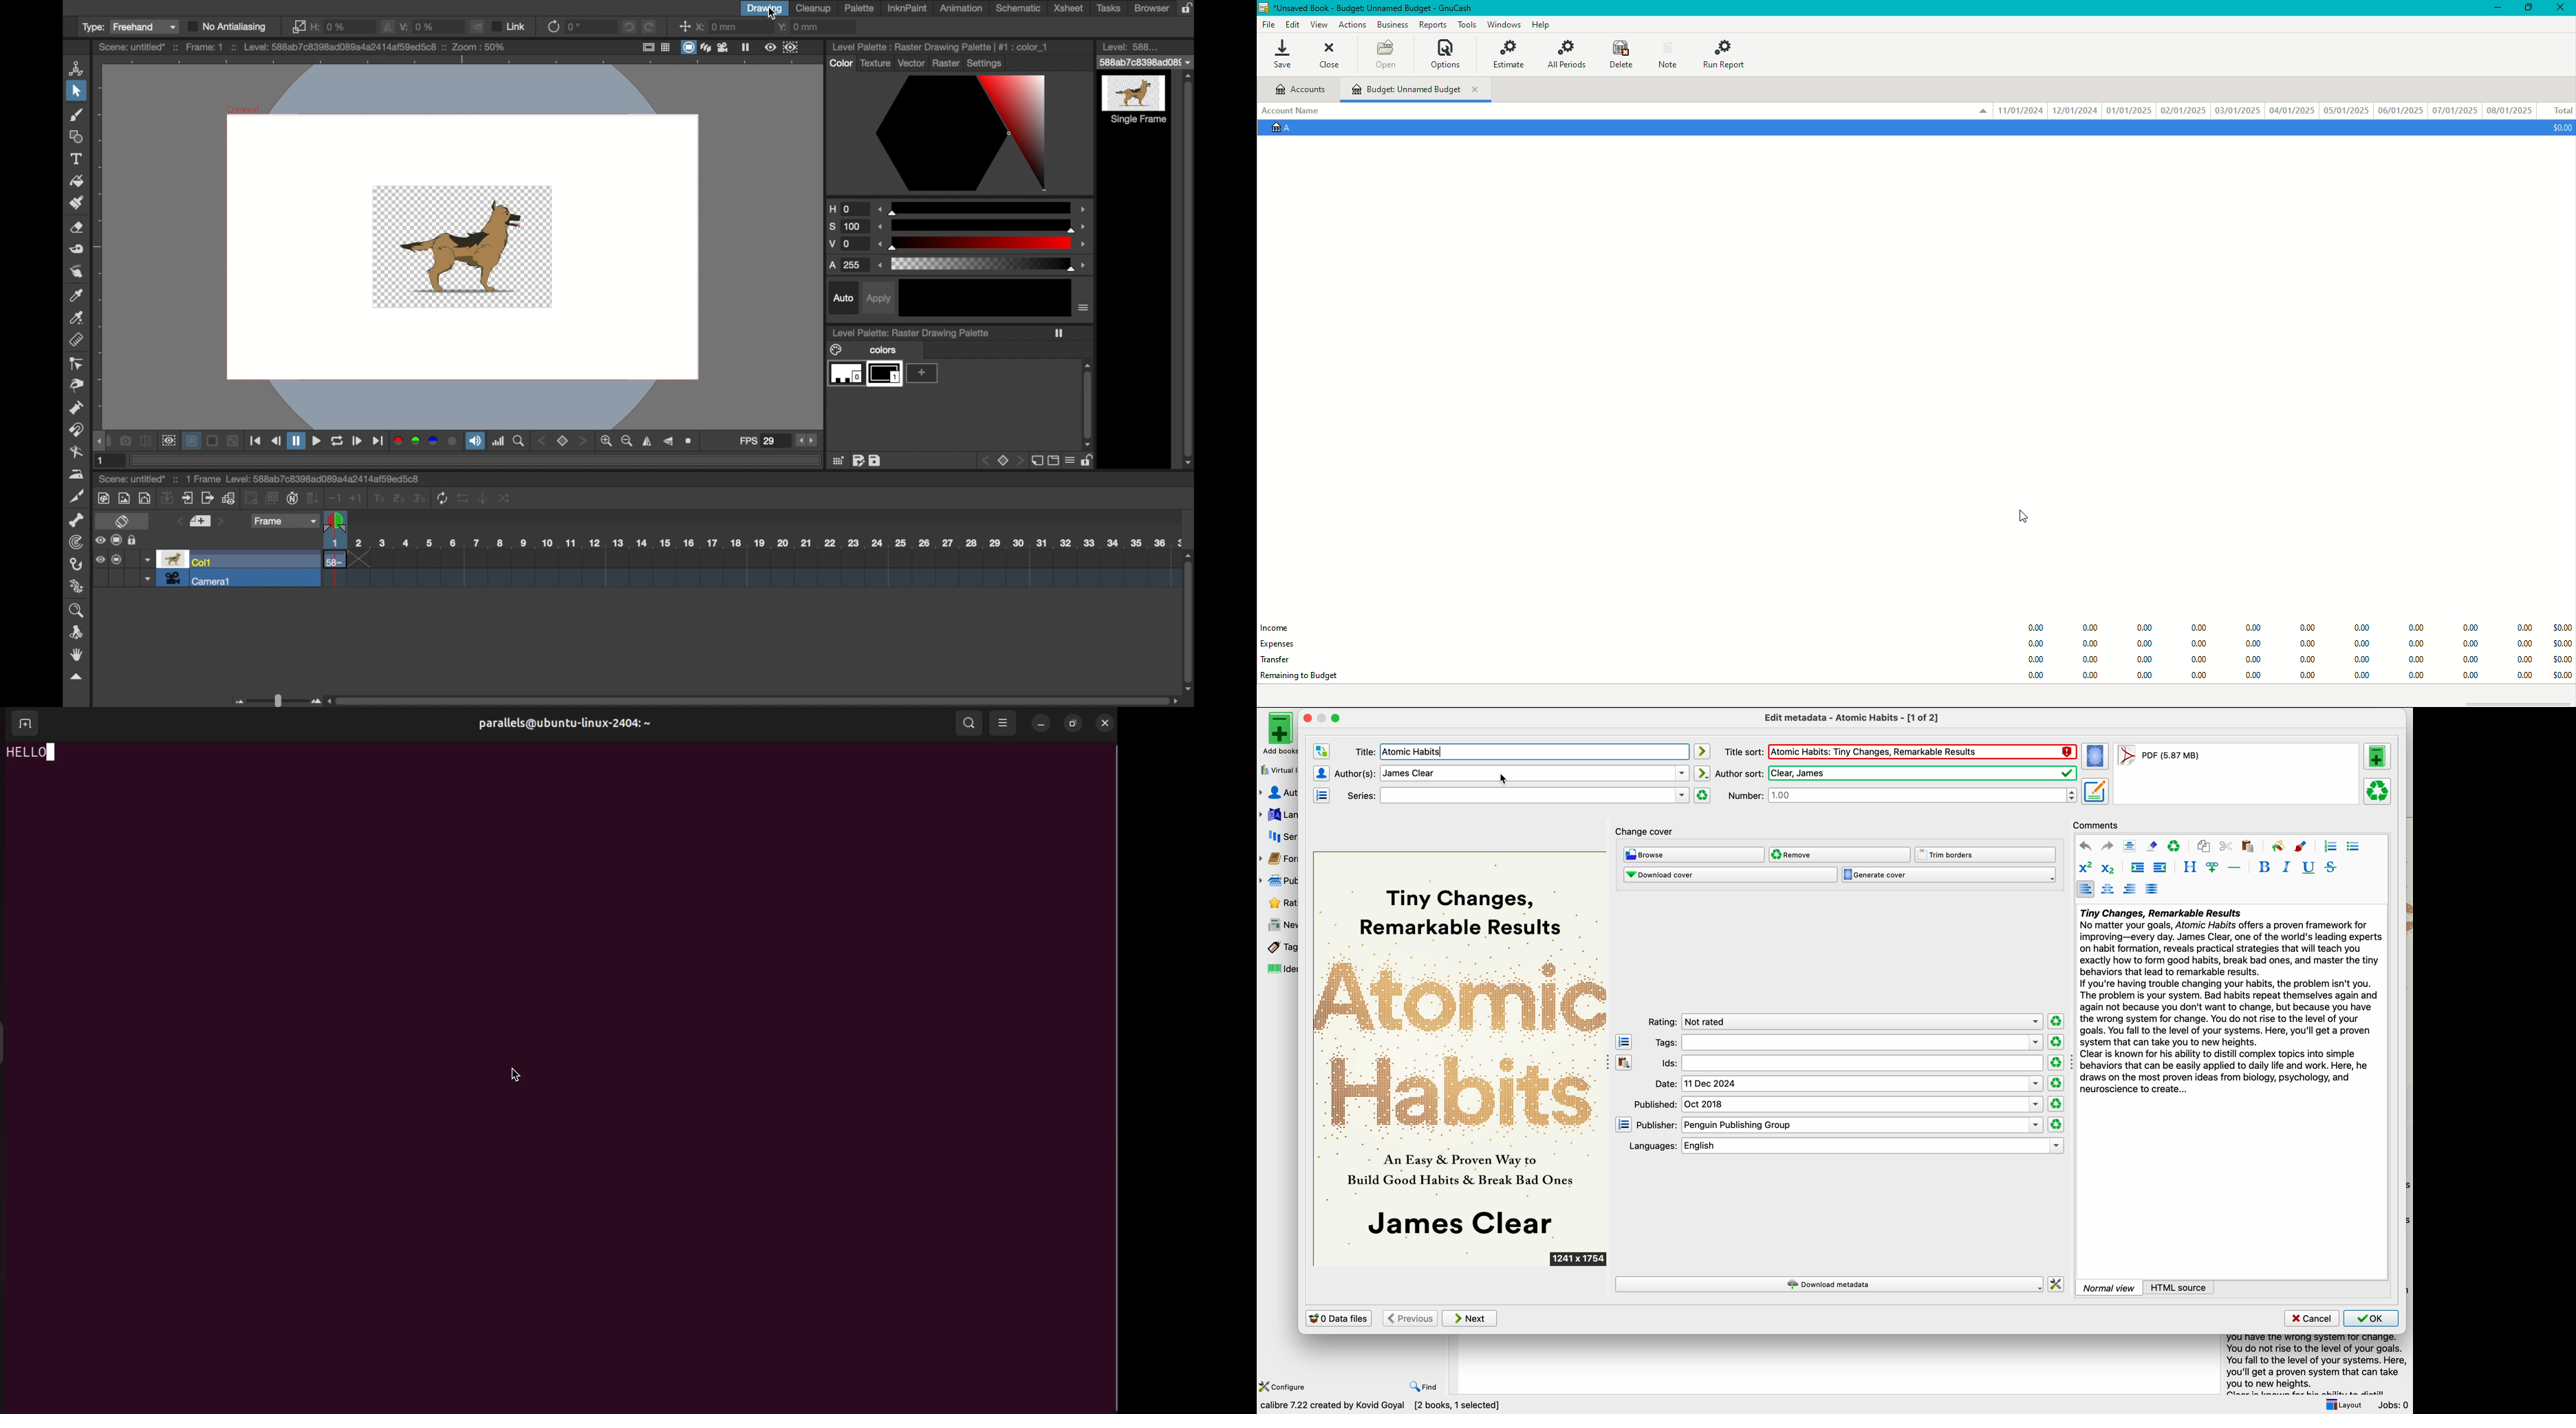 This screenshot has height=1428, width=2576. What do you see at coordinates (78, 202) in the screenshot?
I see `paint brush tool` at bounding box center [78, 202].